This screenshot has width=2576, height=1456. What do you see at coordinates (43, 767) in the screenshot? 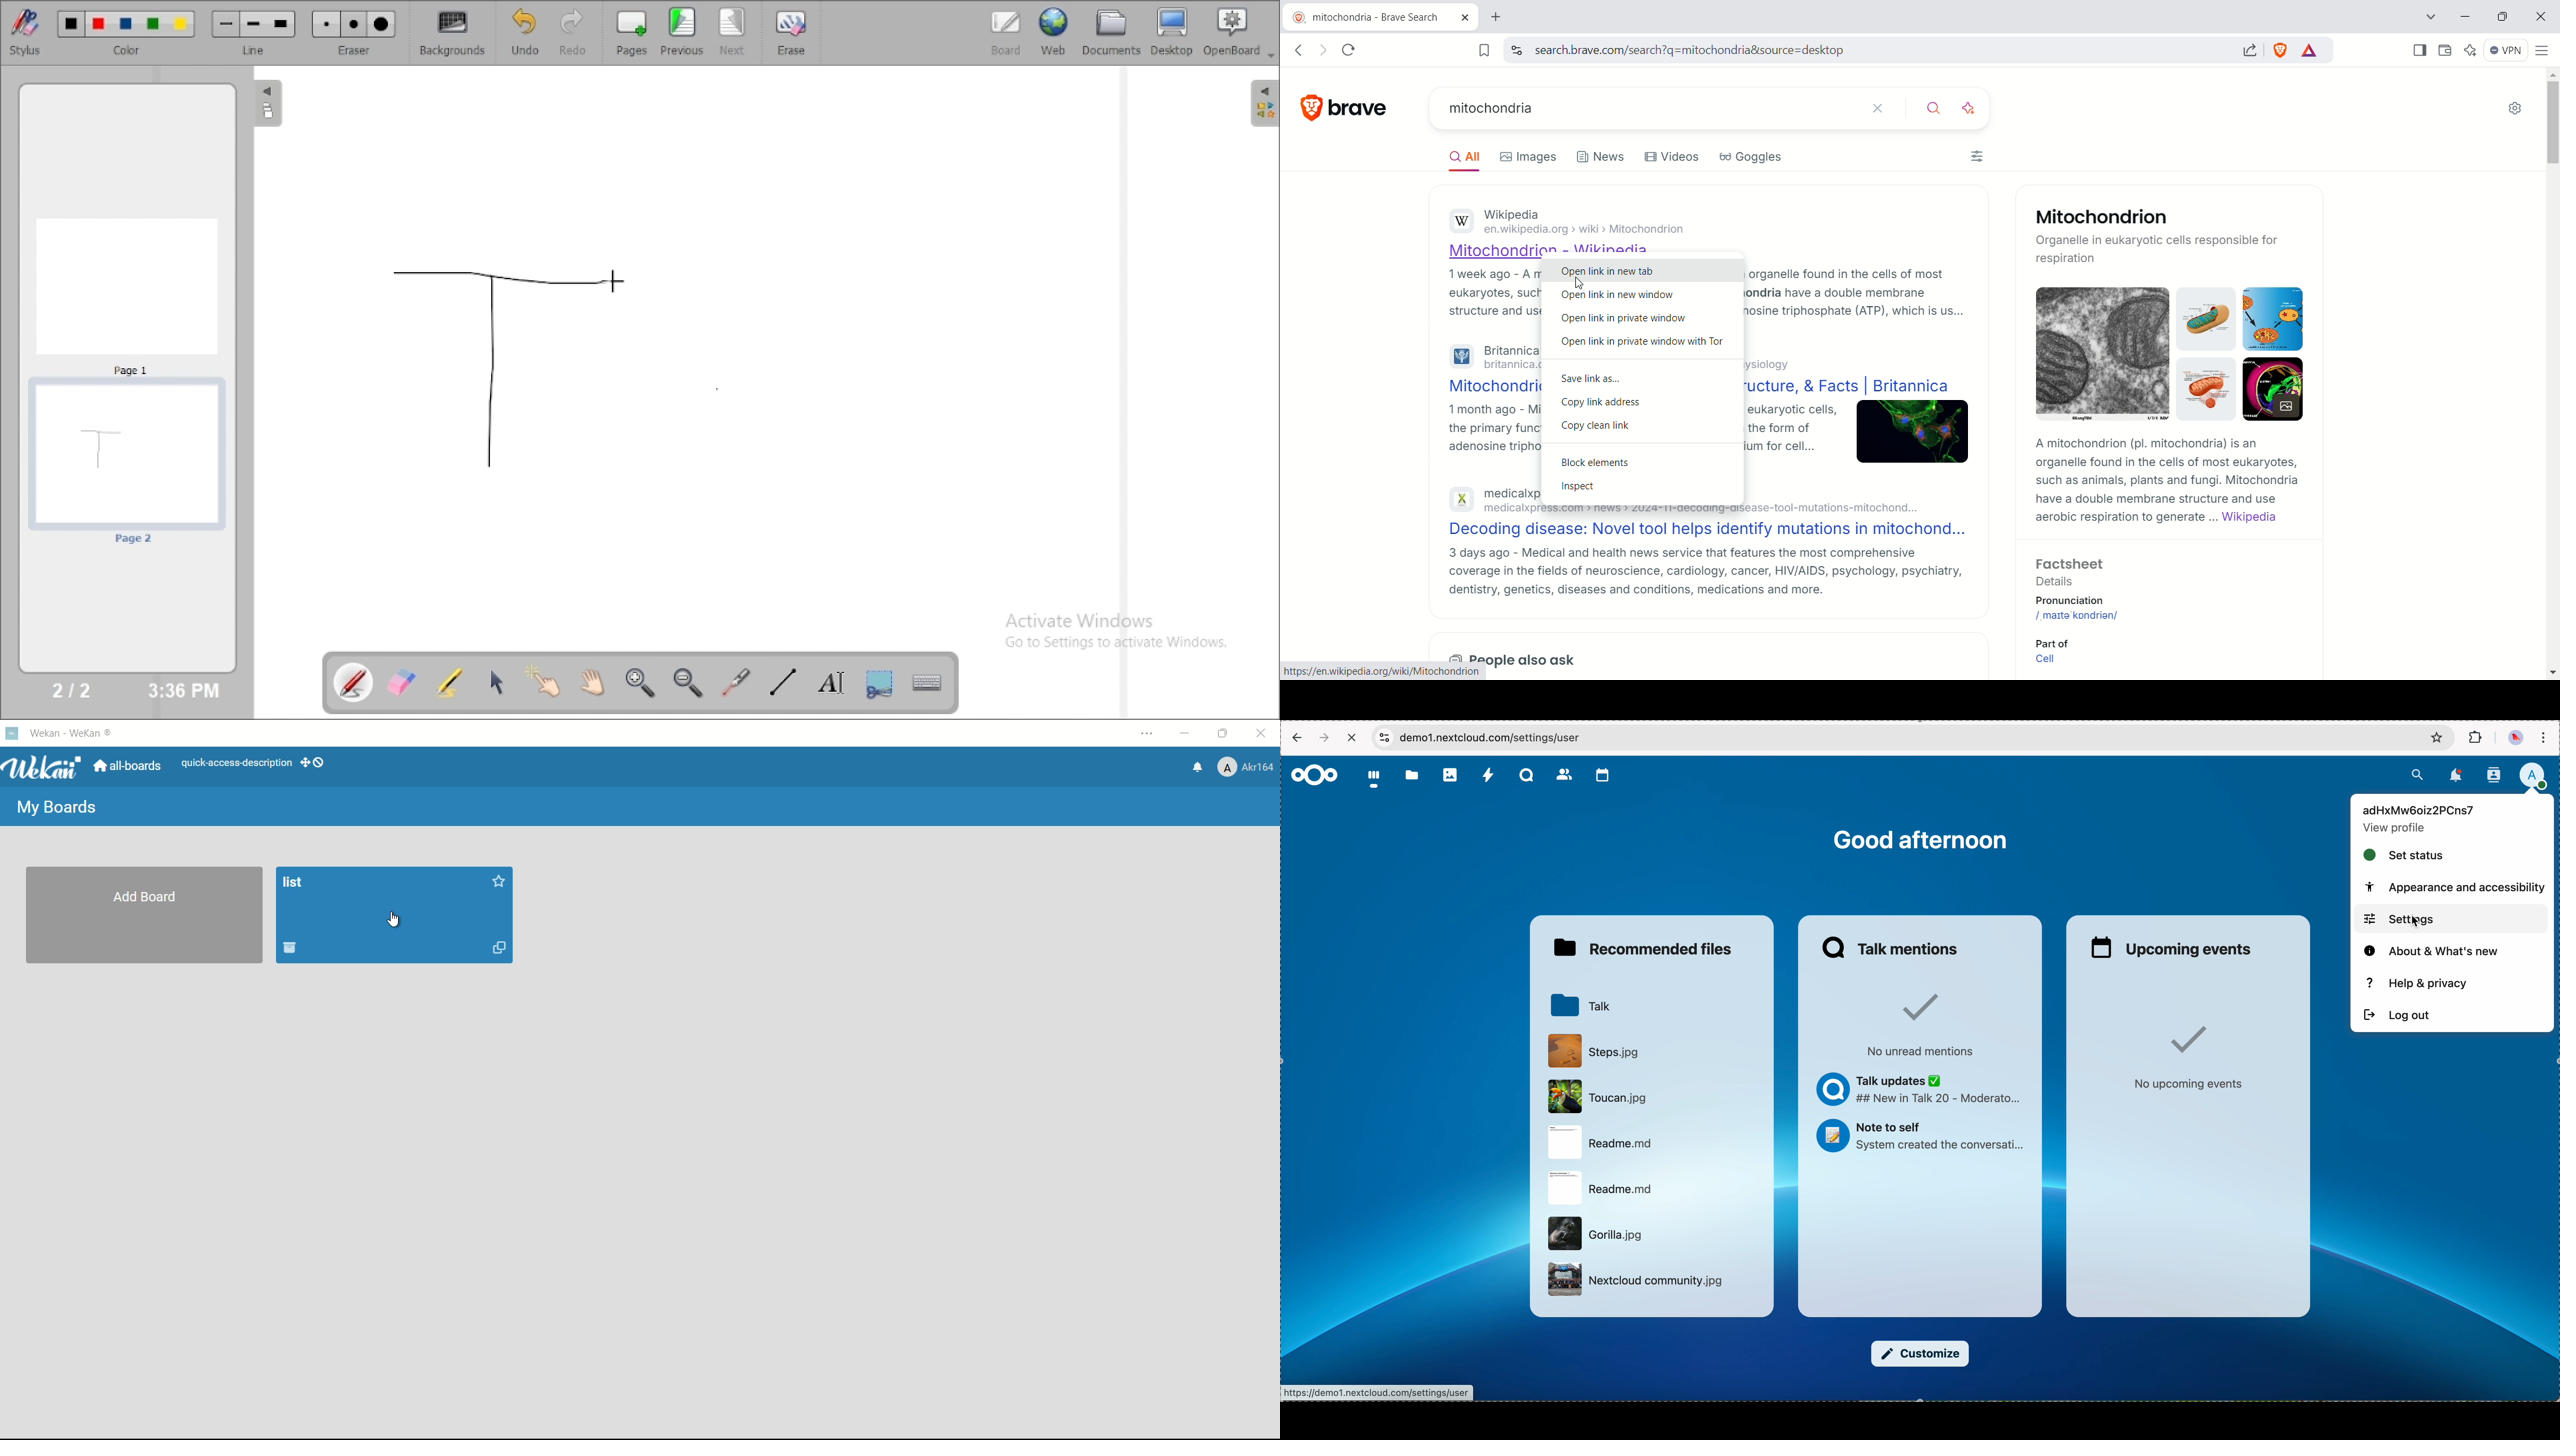
I see `app logo` at bounding box center [43, 767].